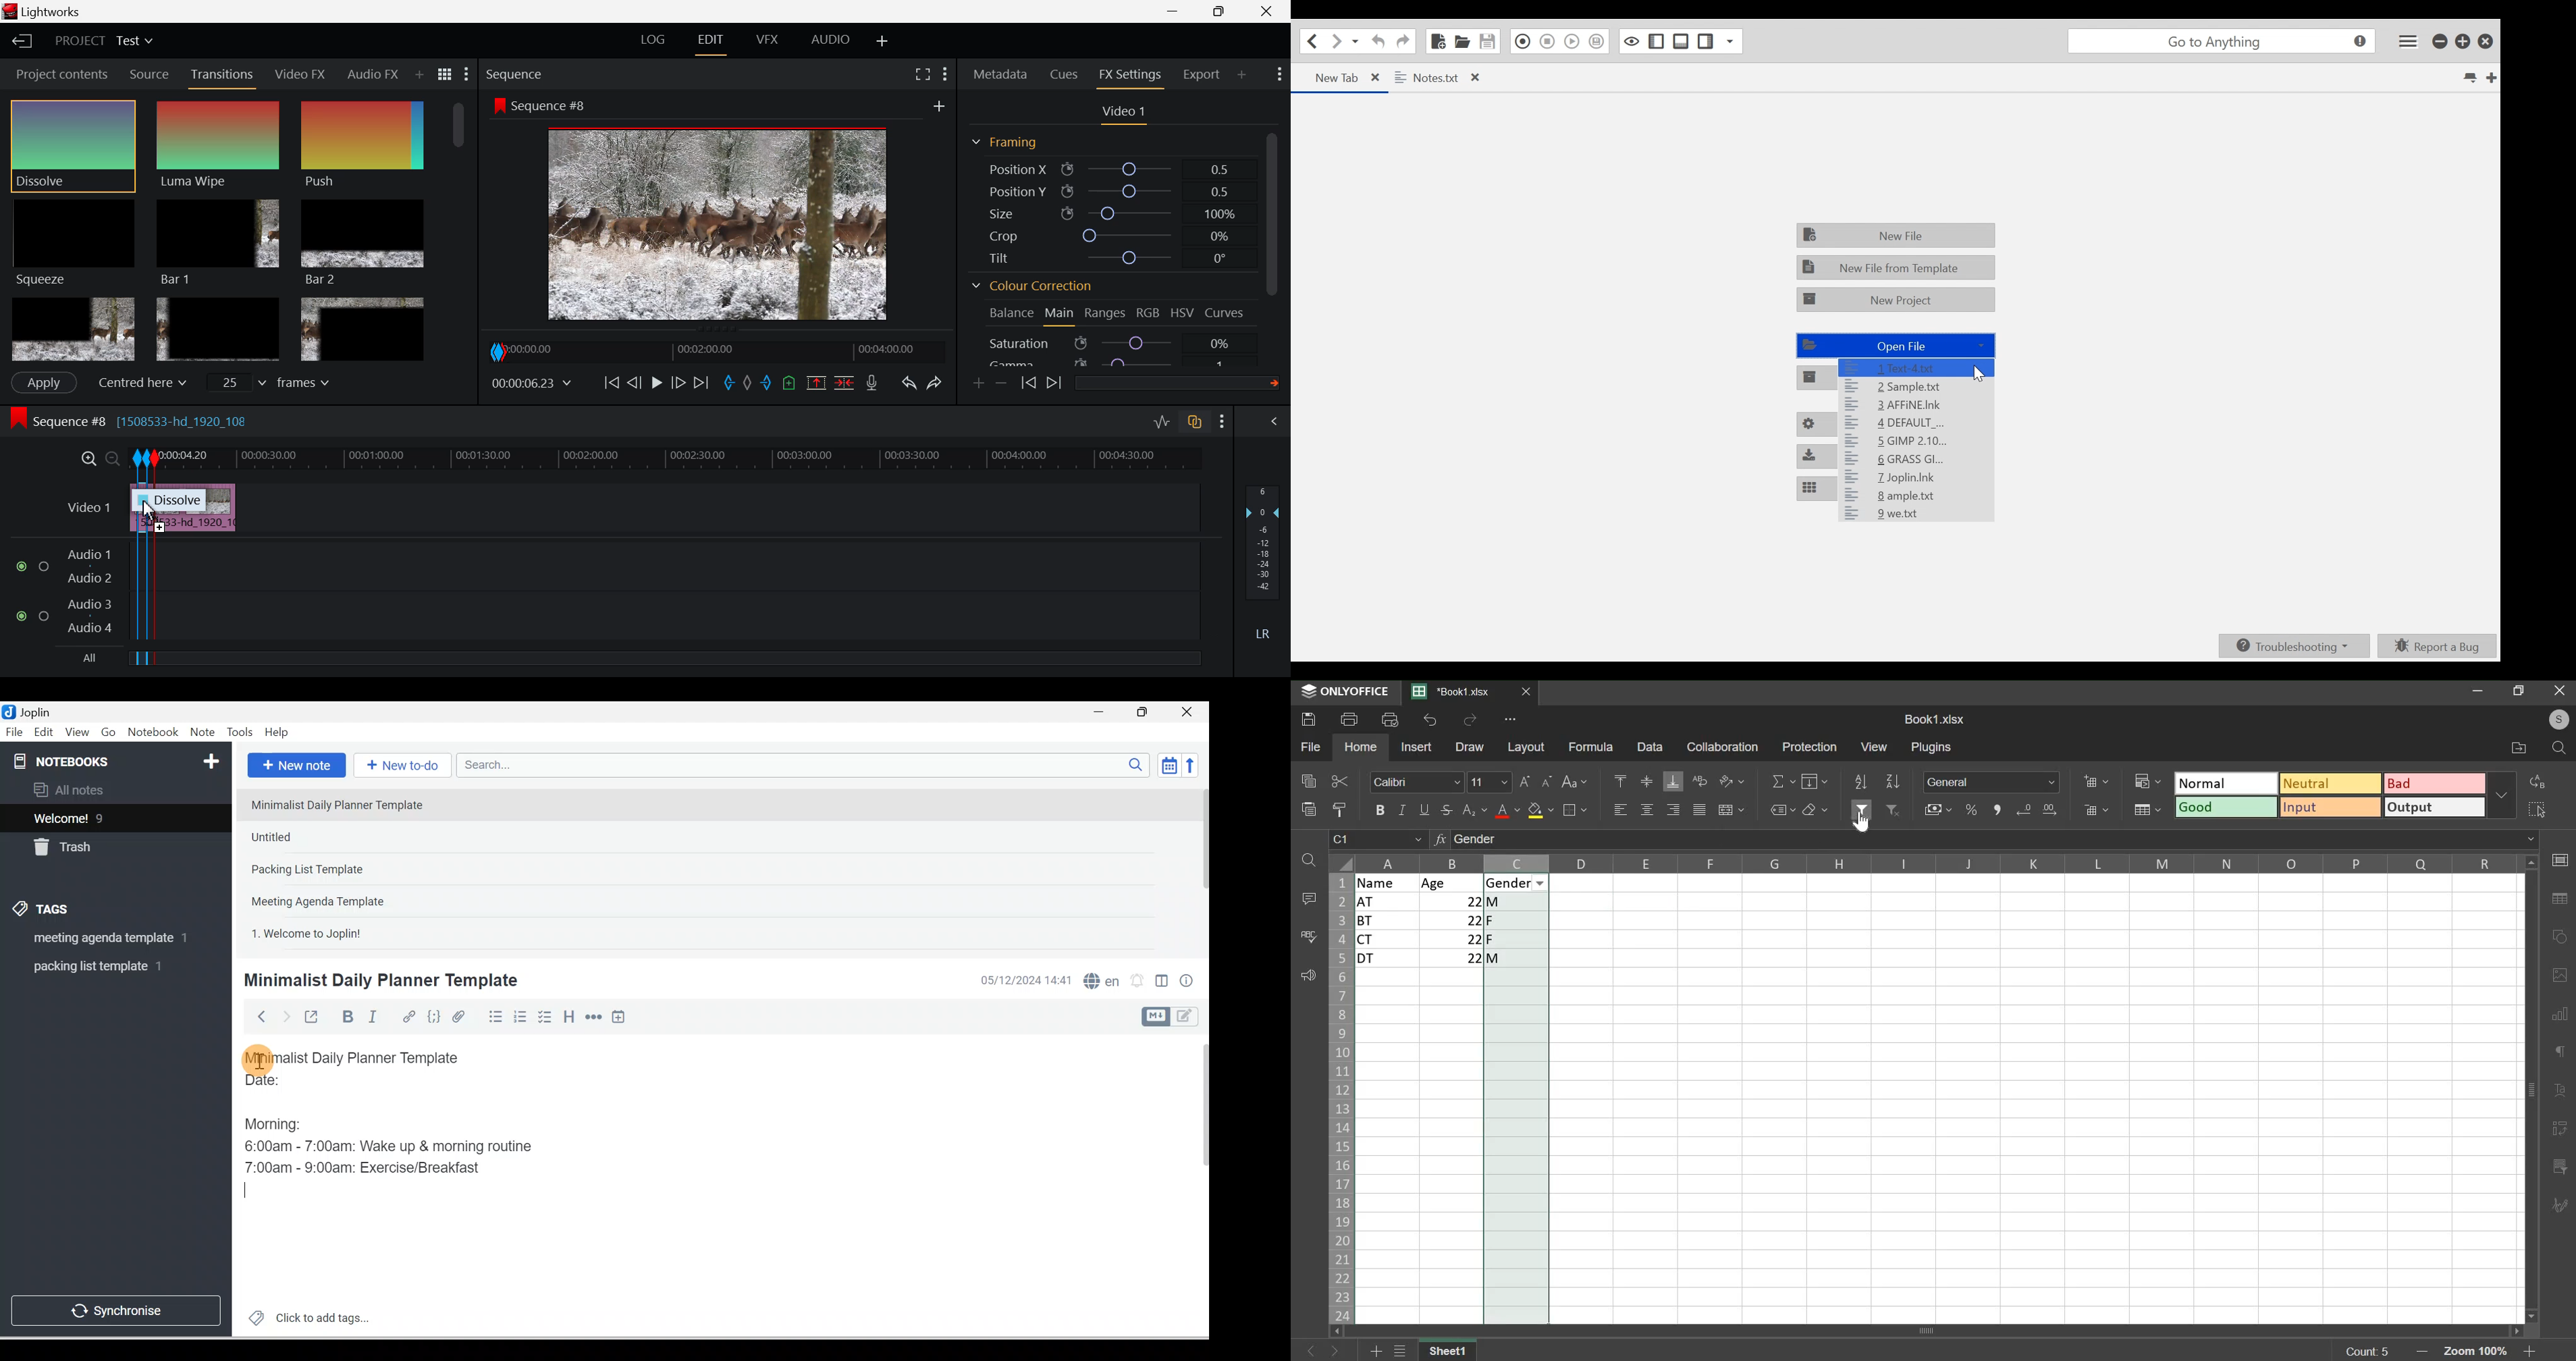 The height and width of the screenshot is (1372, 2576). What do you see at coordinates (1389, 959) in the screenshot?
I see `dt` at bounding box center [1389, 959].